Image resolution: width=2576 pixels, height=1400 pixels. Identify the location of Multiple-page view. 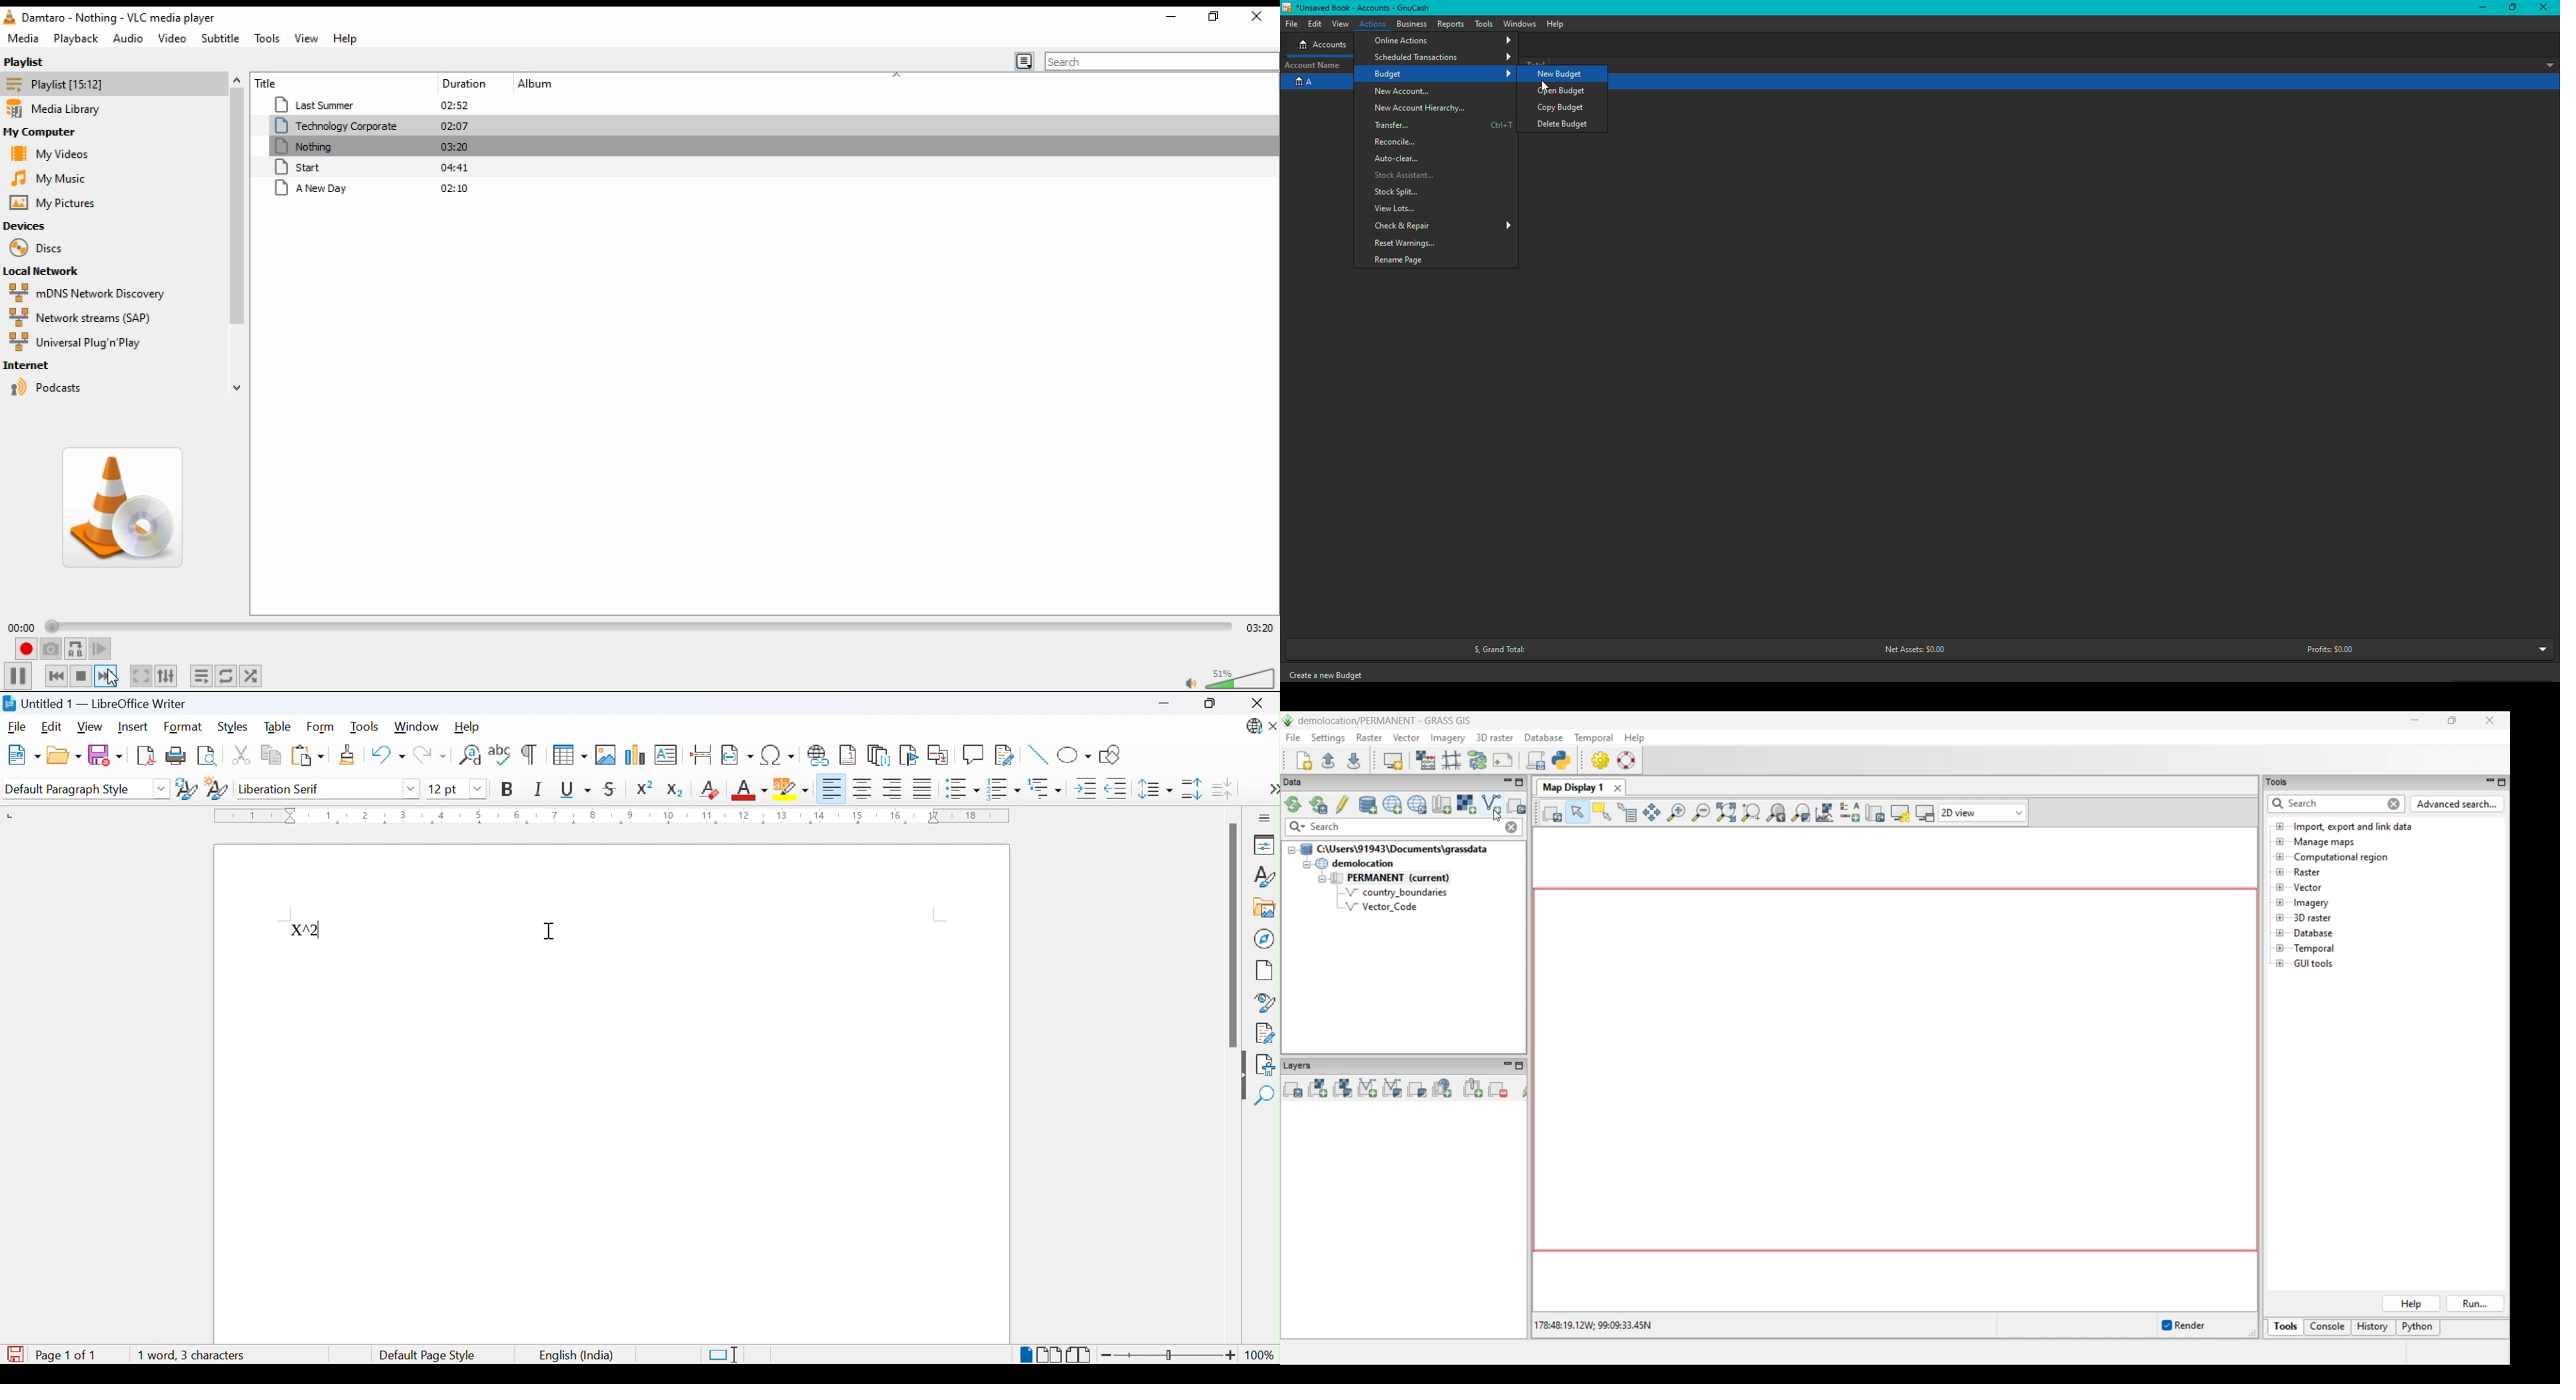
(1050, 1355).